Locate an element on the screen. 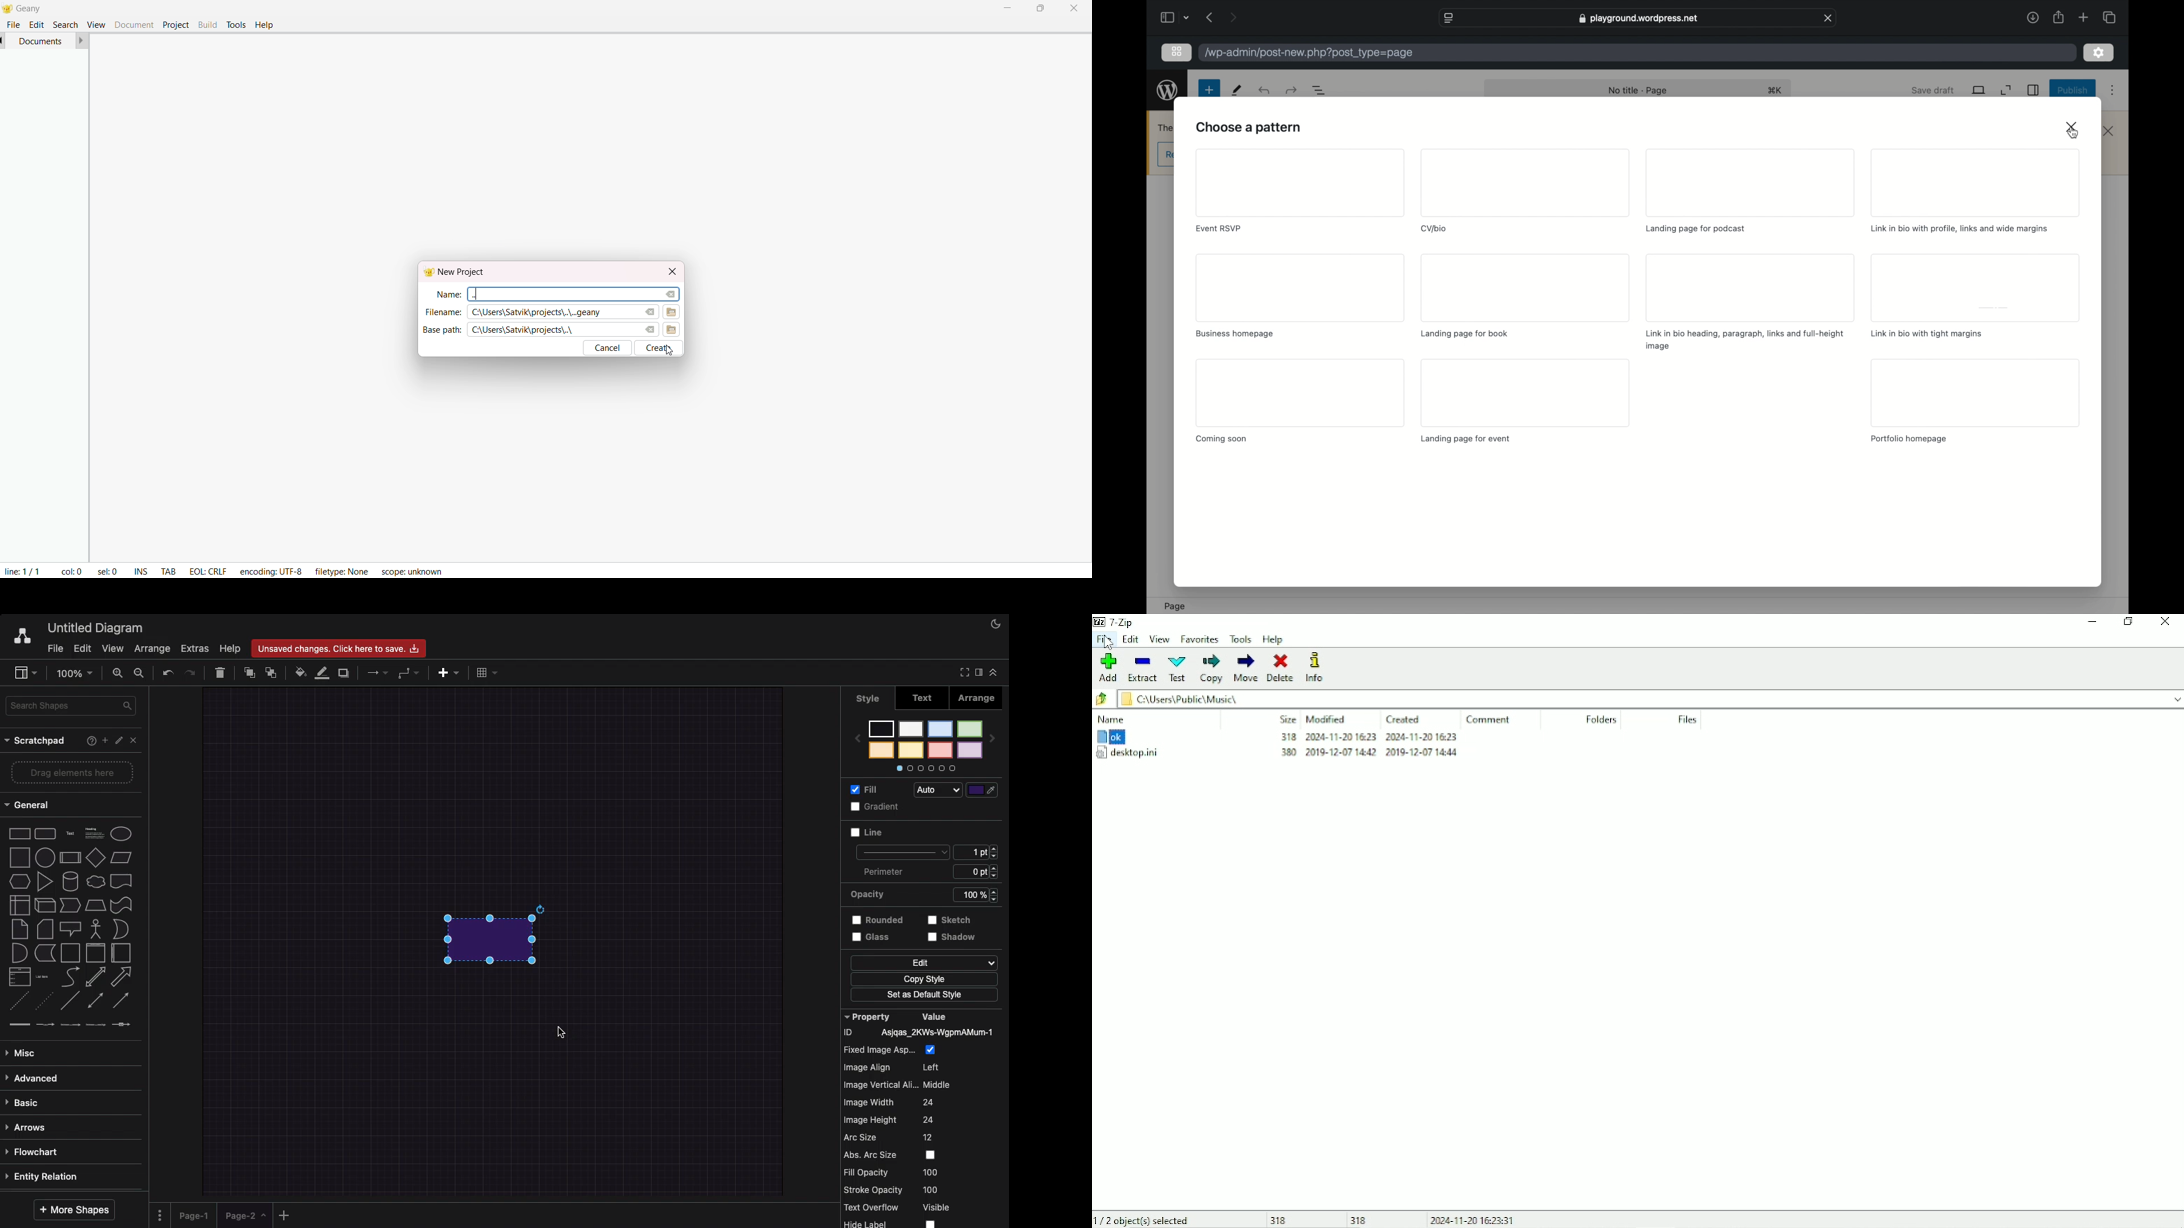 The width and height of the screenshot is (2184, 1232). Unsaved changes. click here to save is located at coordinates (342, 648).